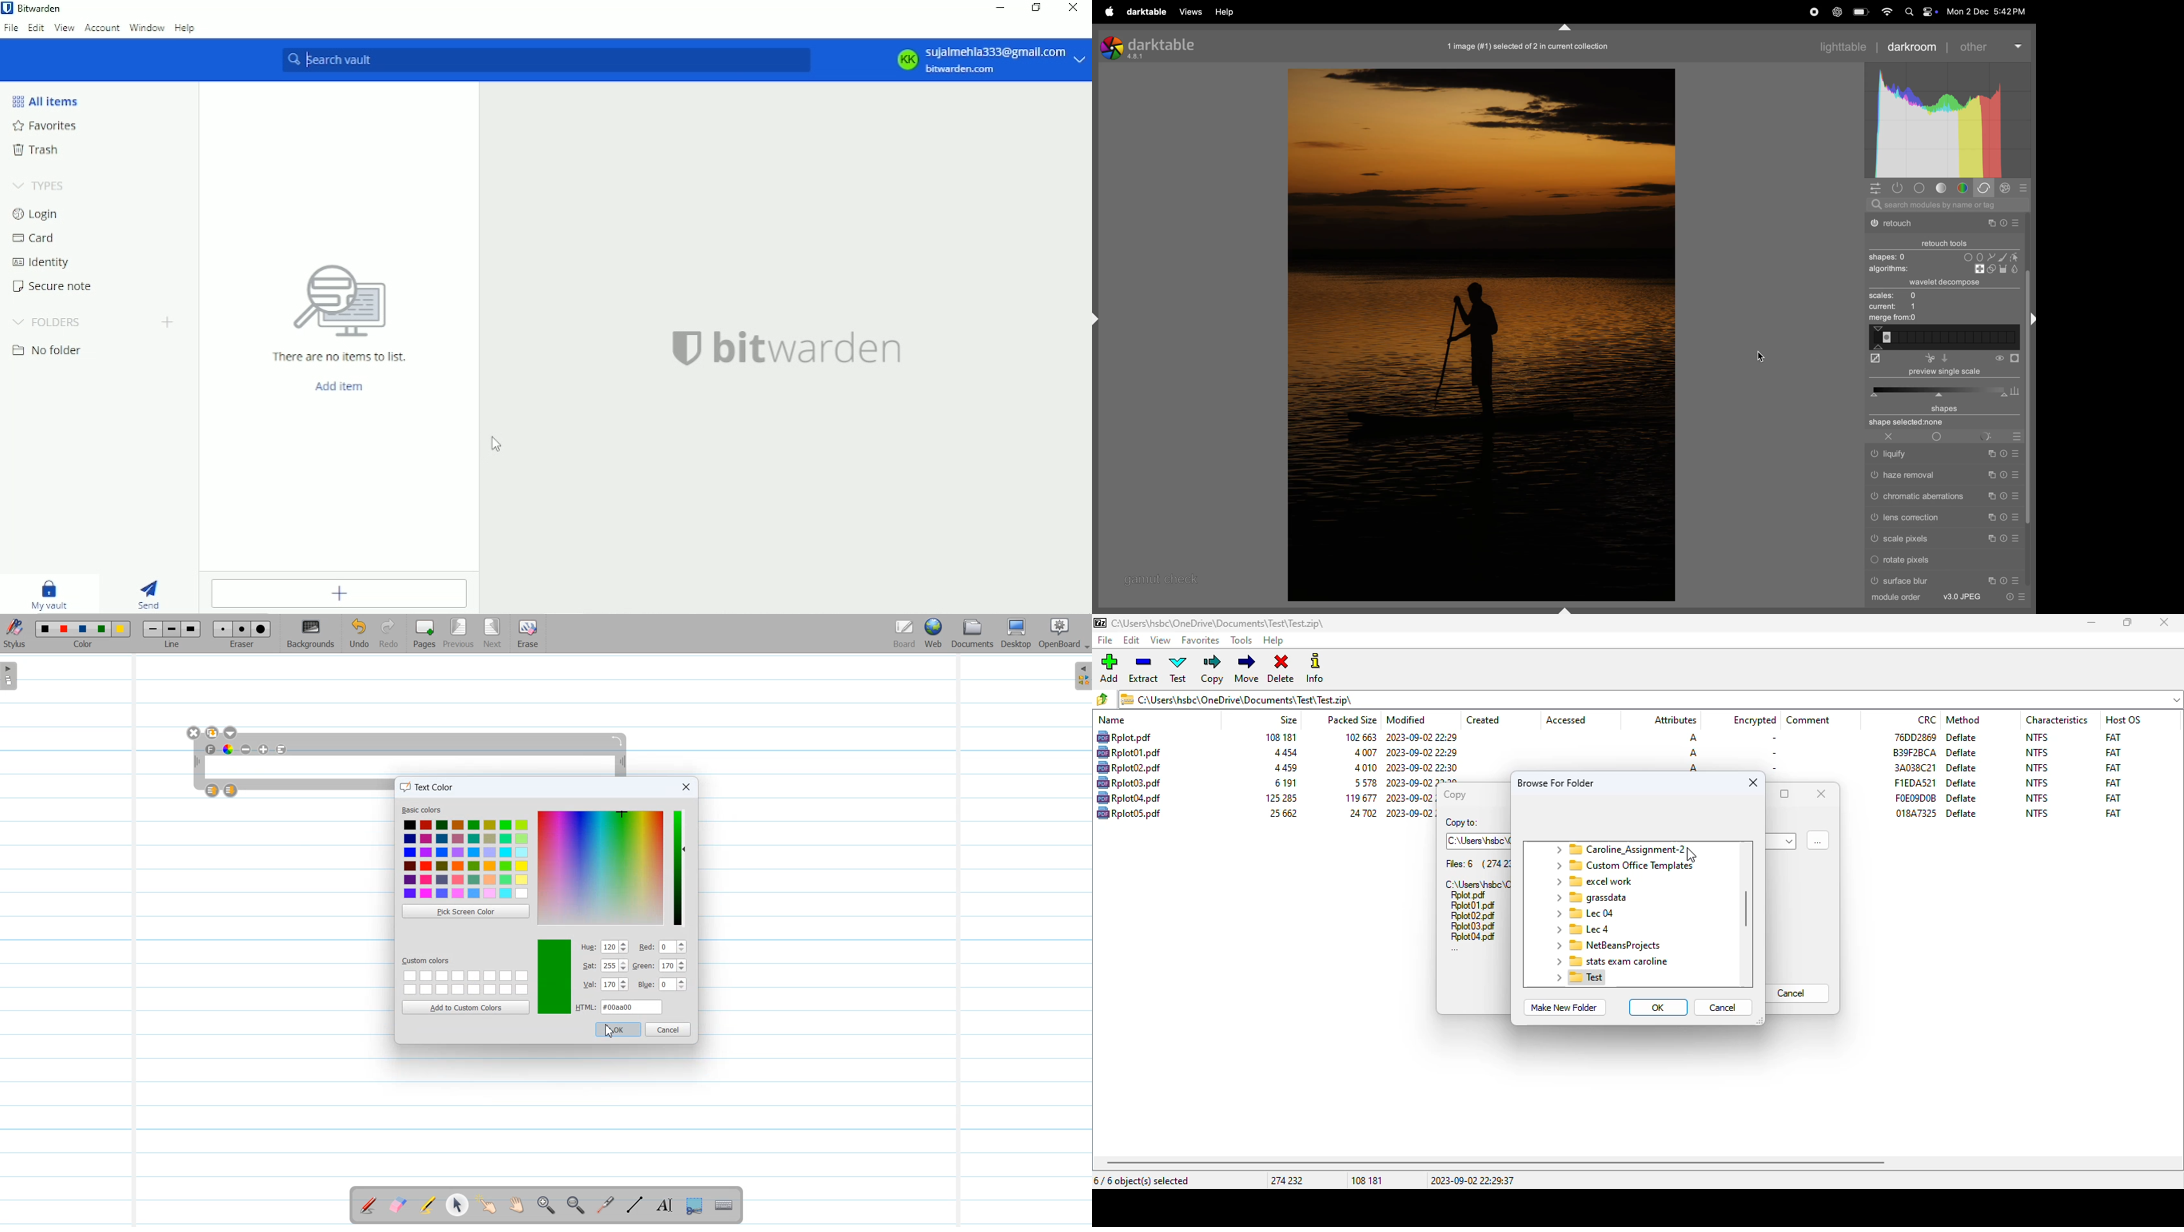 This screenshot has height=1232, width=2184. Describe the element at coordinates (1223, 12) in the screenshot. I see `help` at that location.